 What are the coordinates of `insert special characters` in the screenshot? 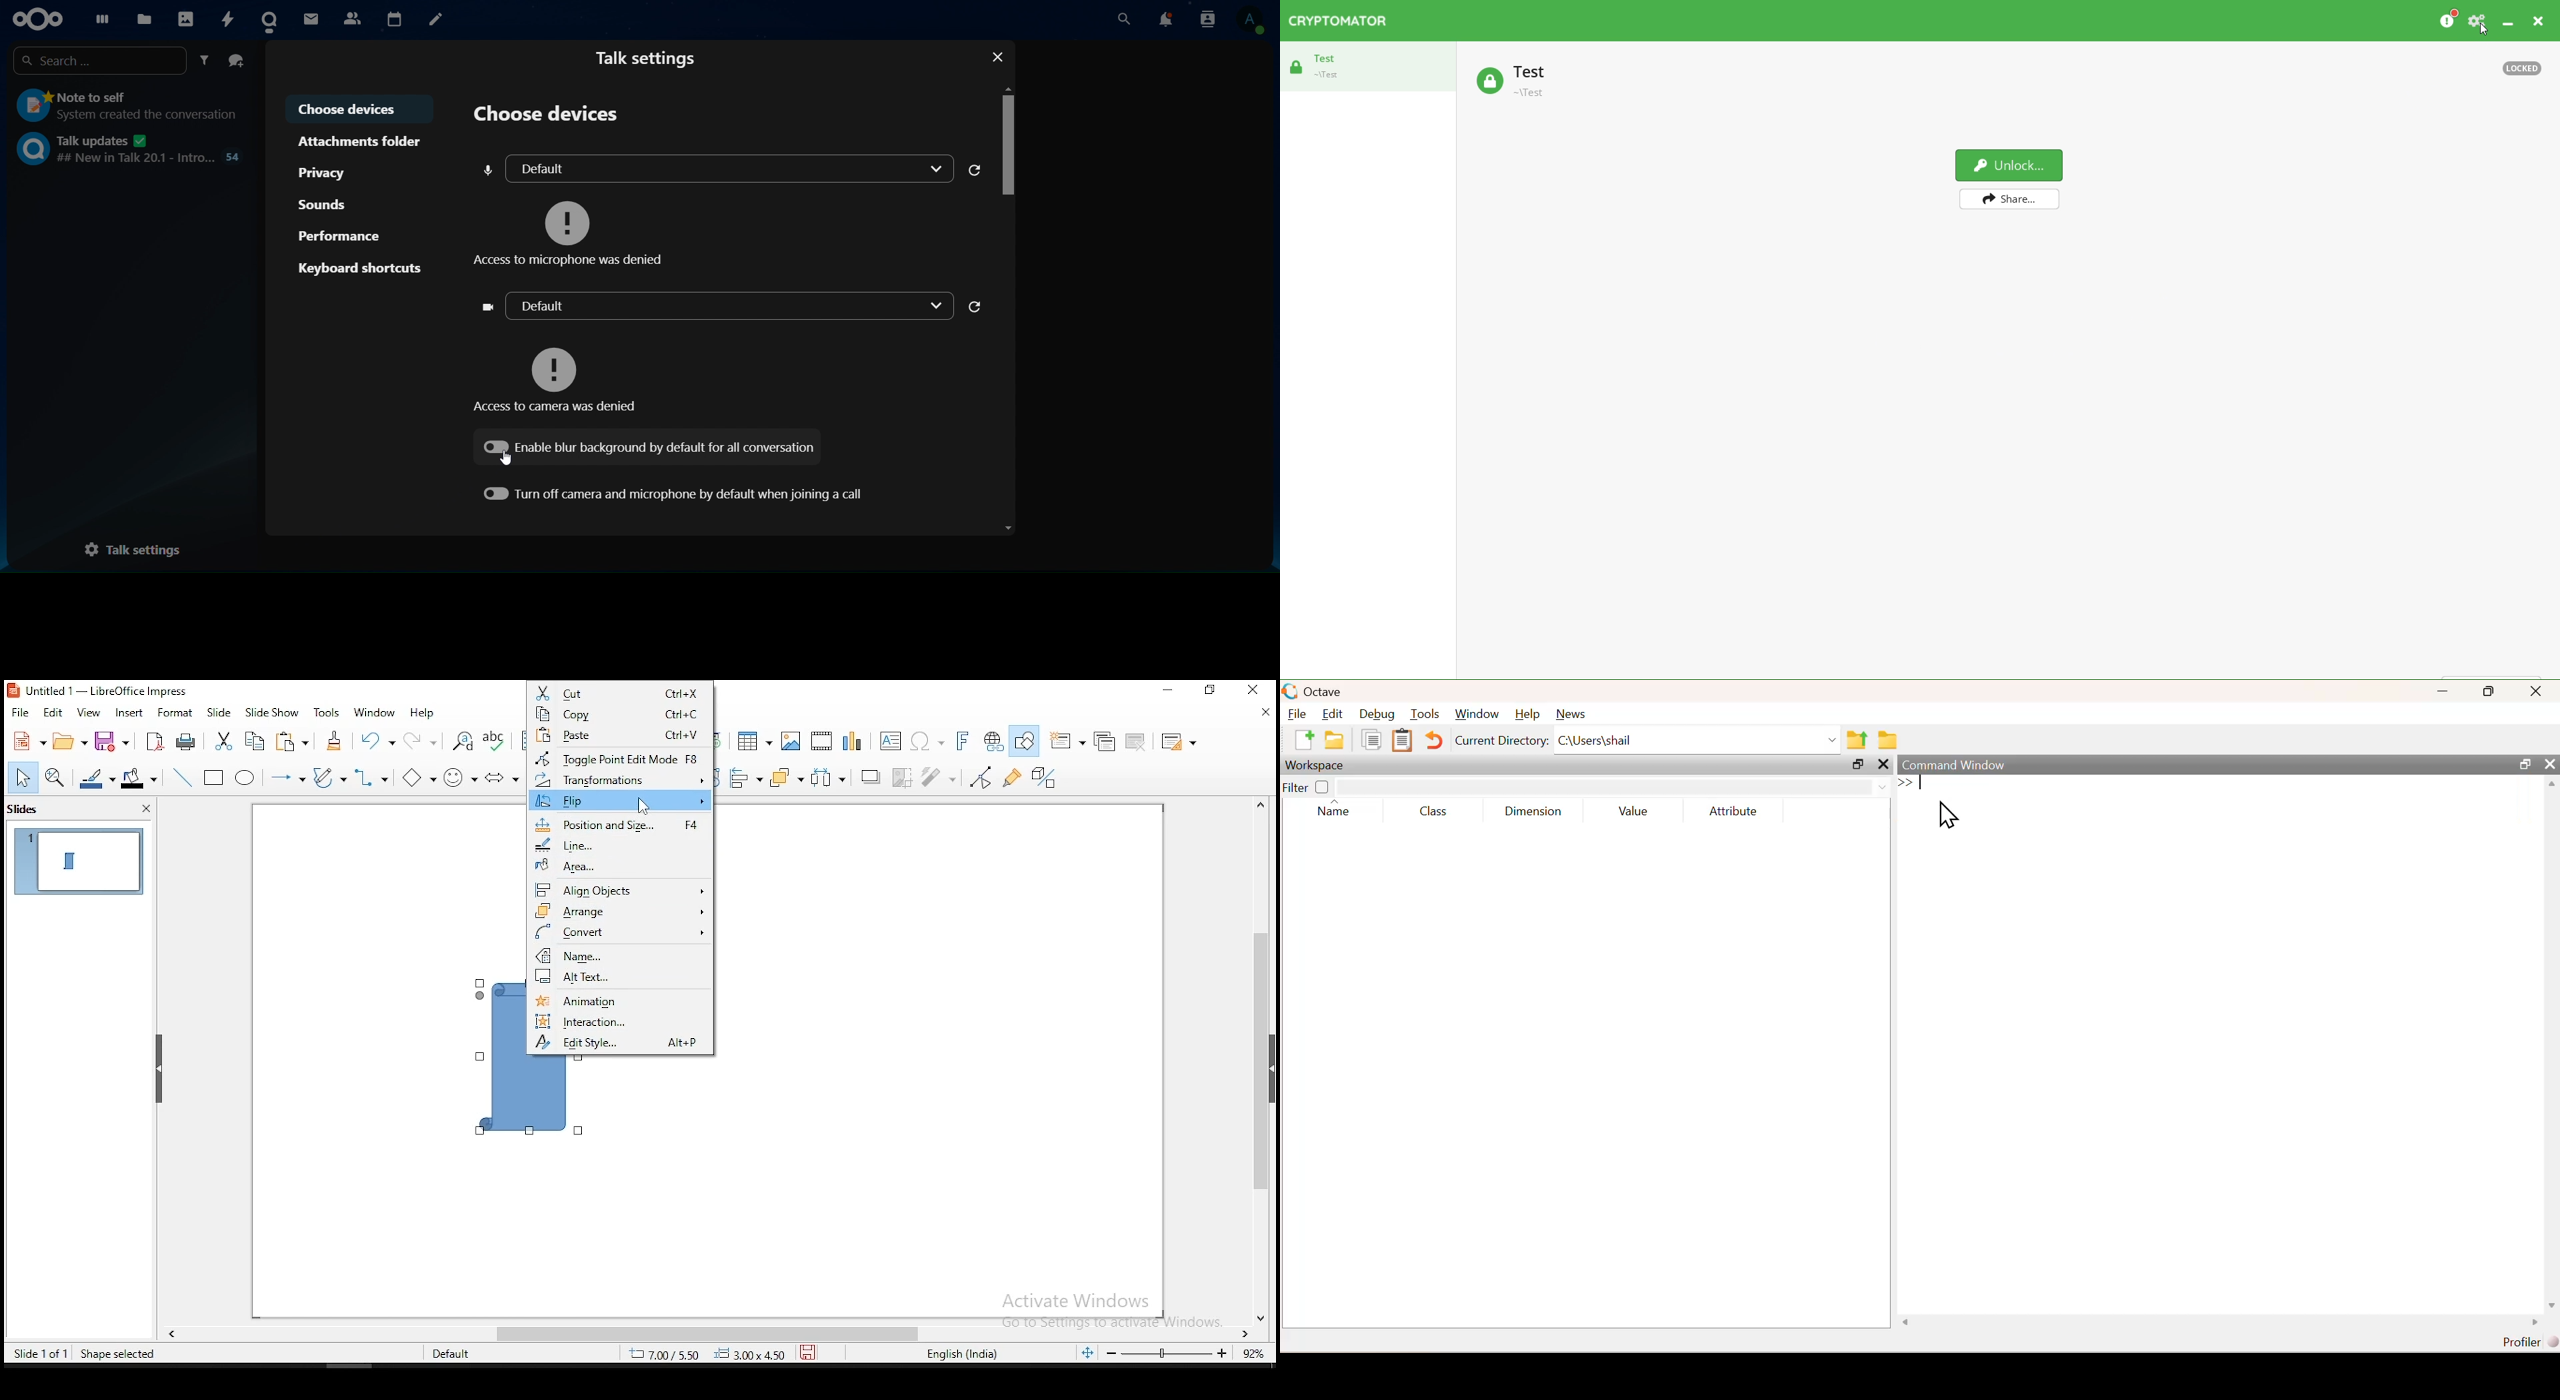 It's located at (928, 739).